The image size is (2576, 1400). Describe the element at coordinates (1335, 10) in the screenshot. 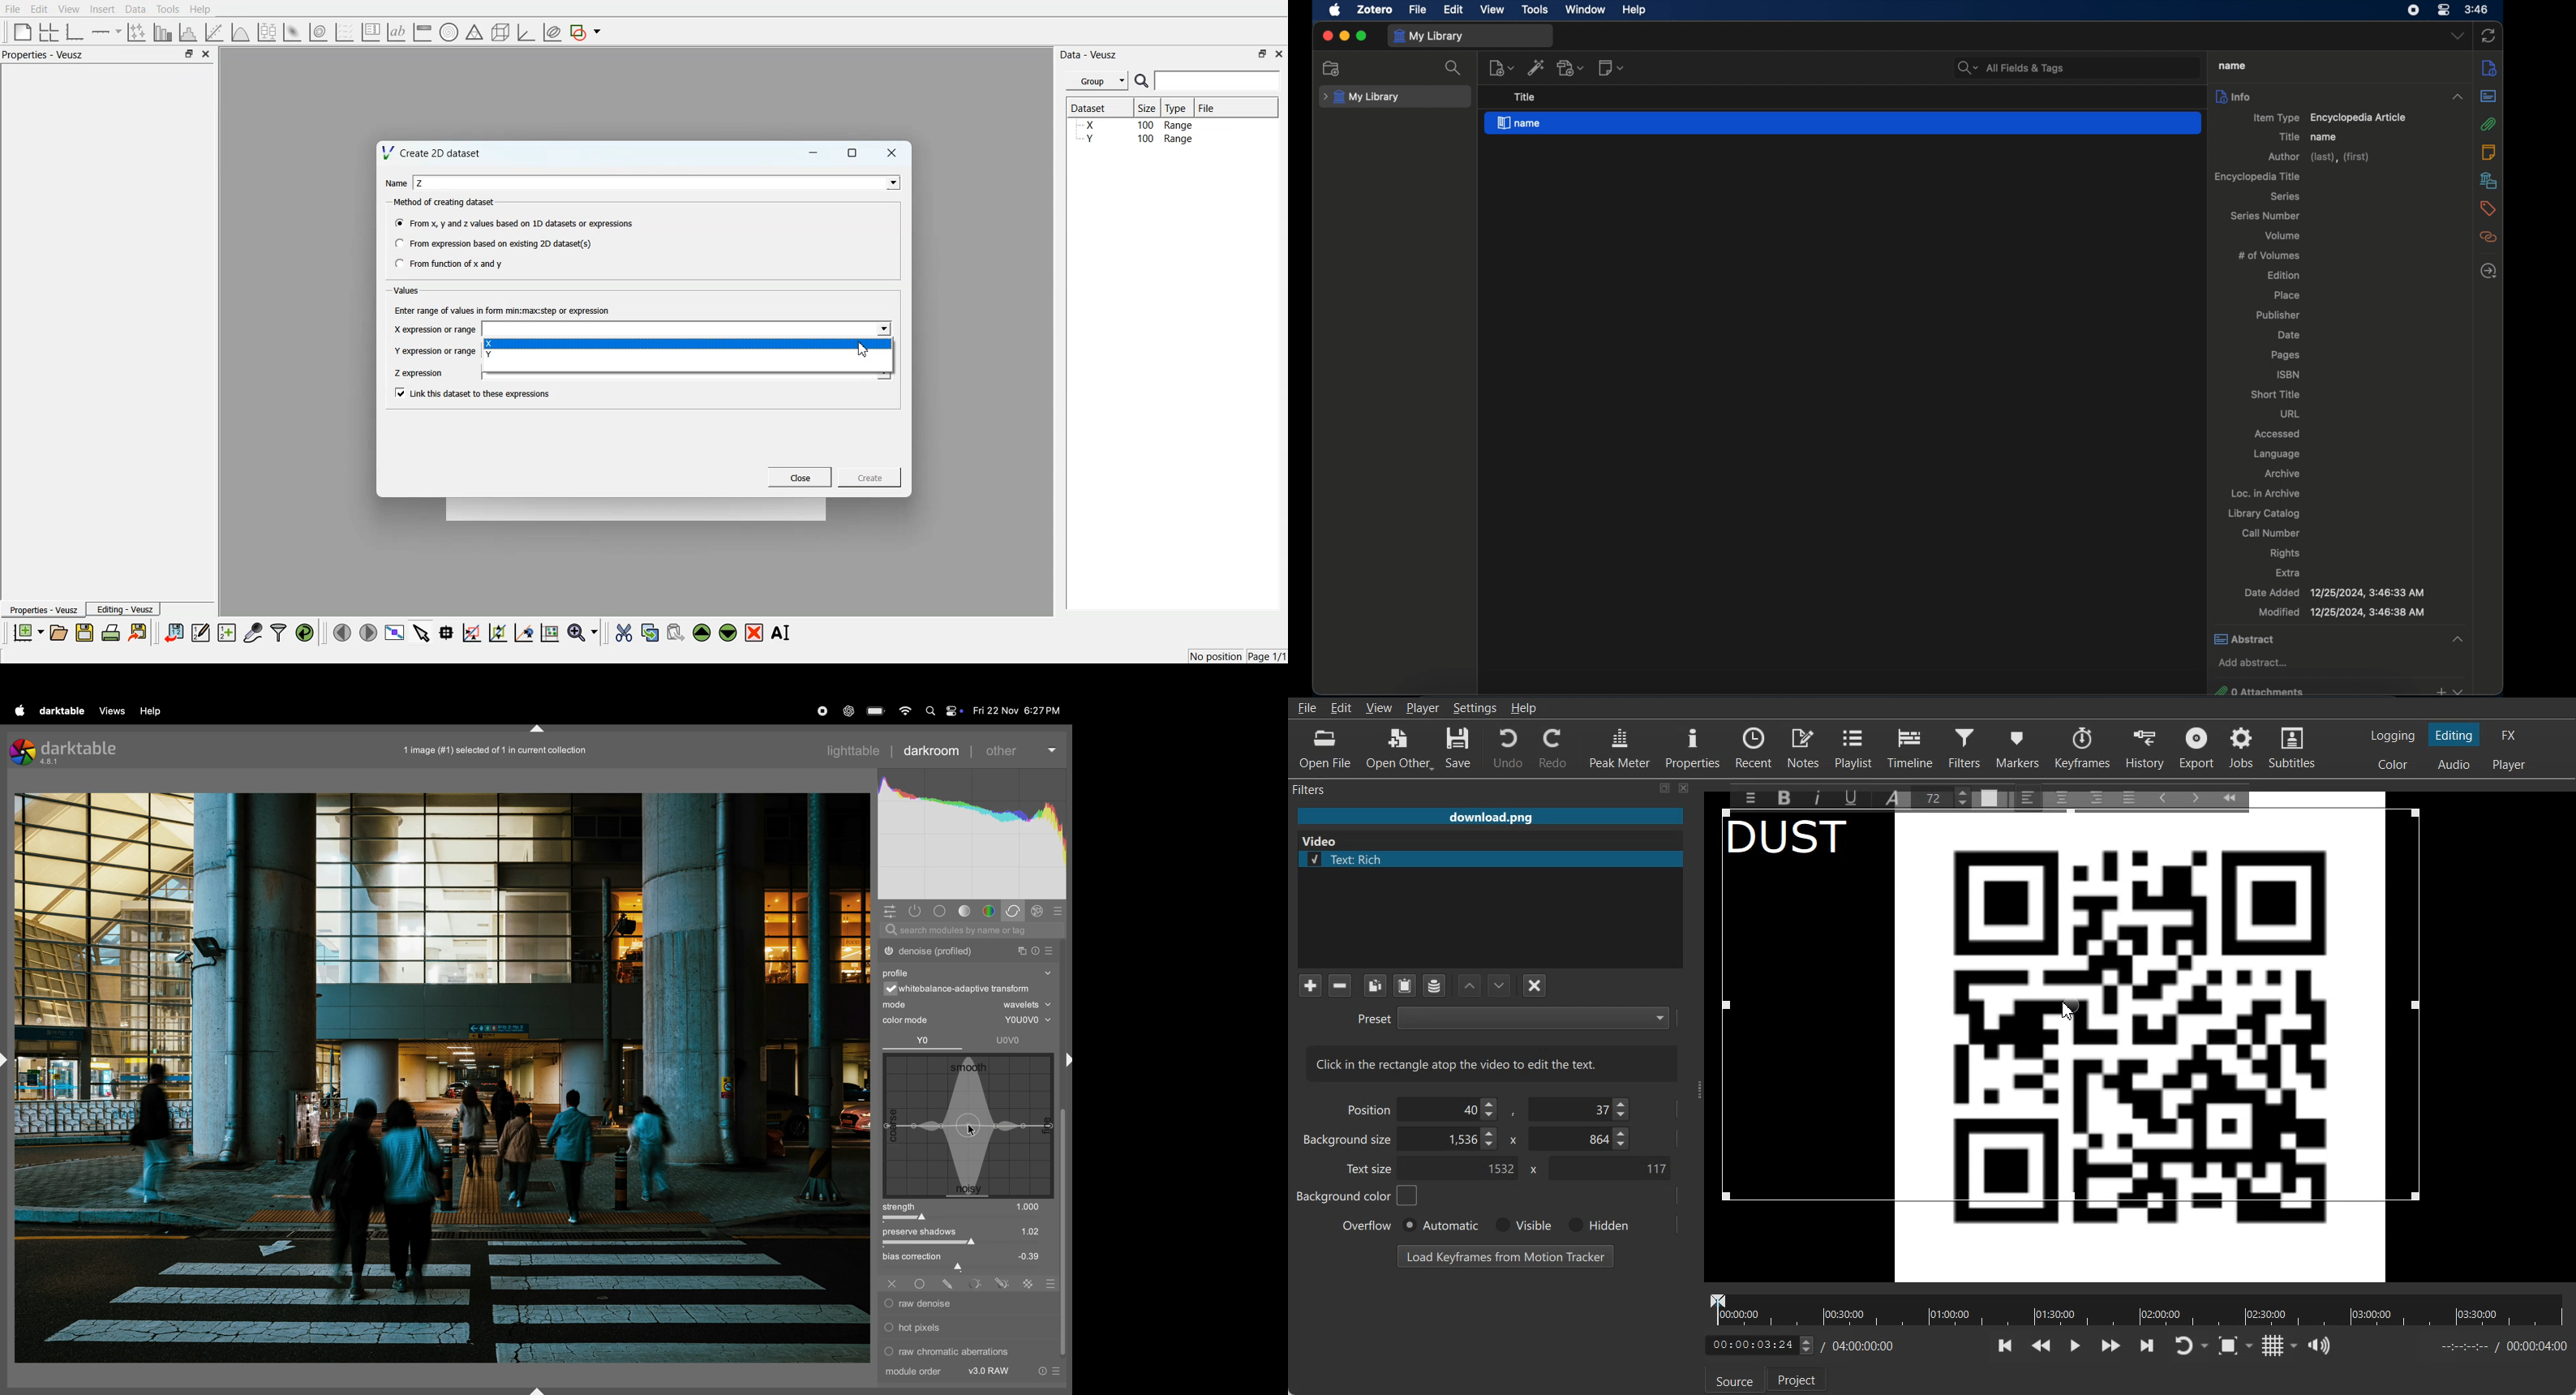

I see `apple` at that location.